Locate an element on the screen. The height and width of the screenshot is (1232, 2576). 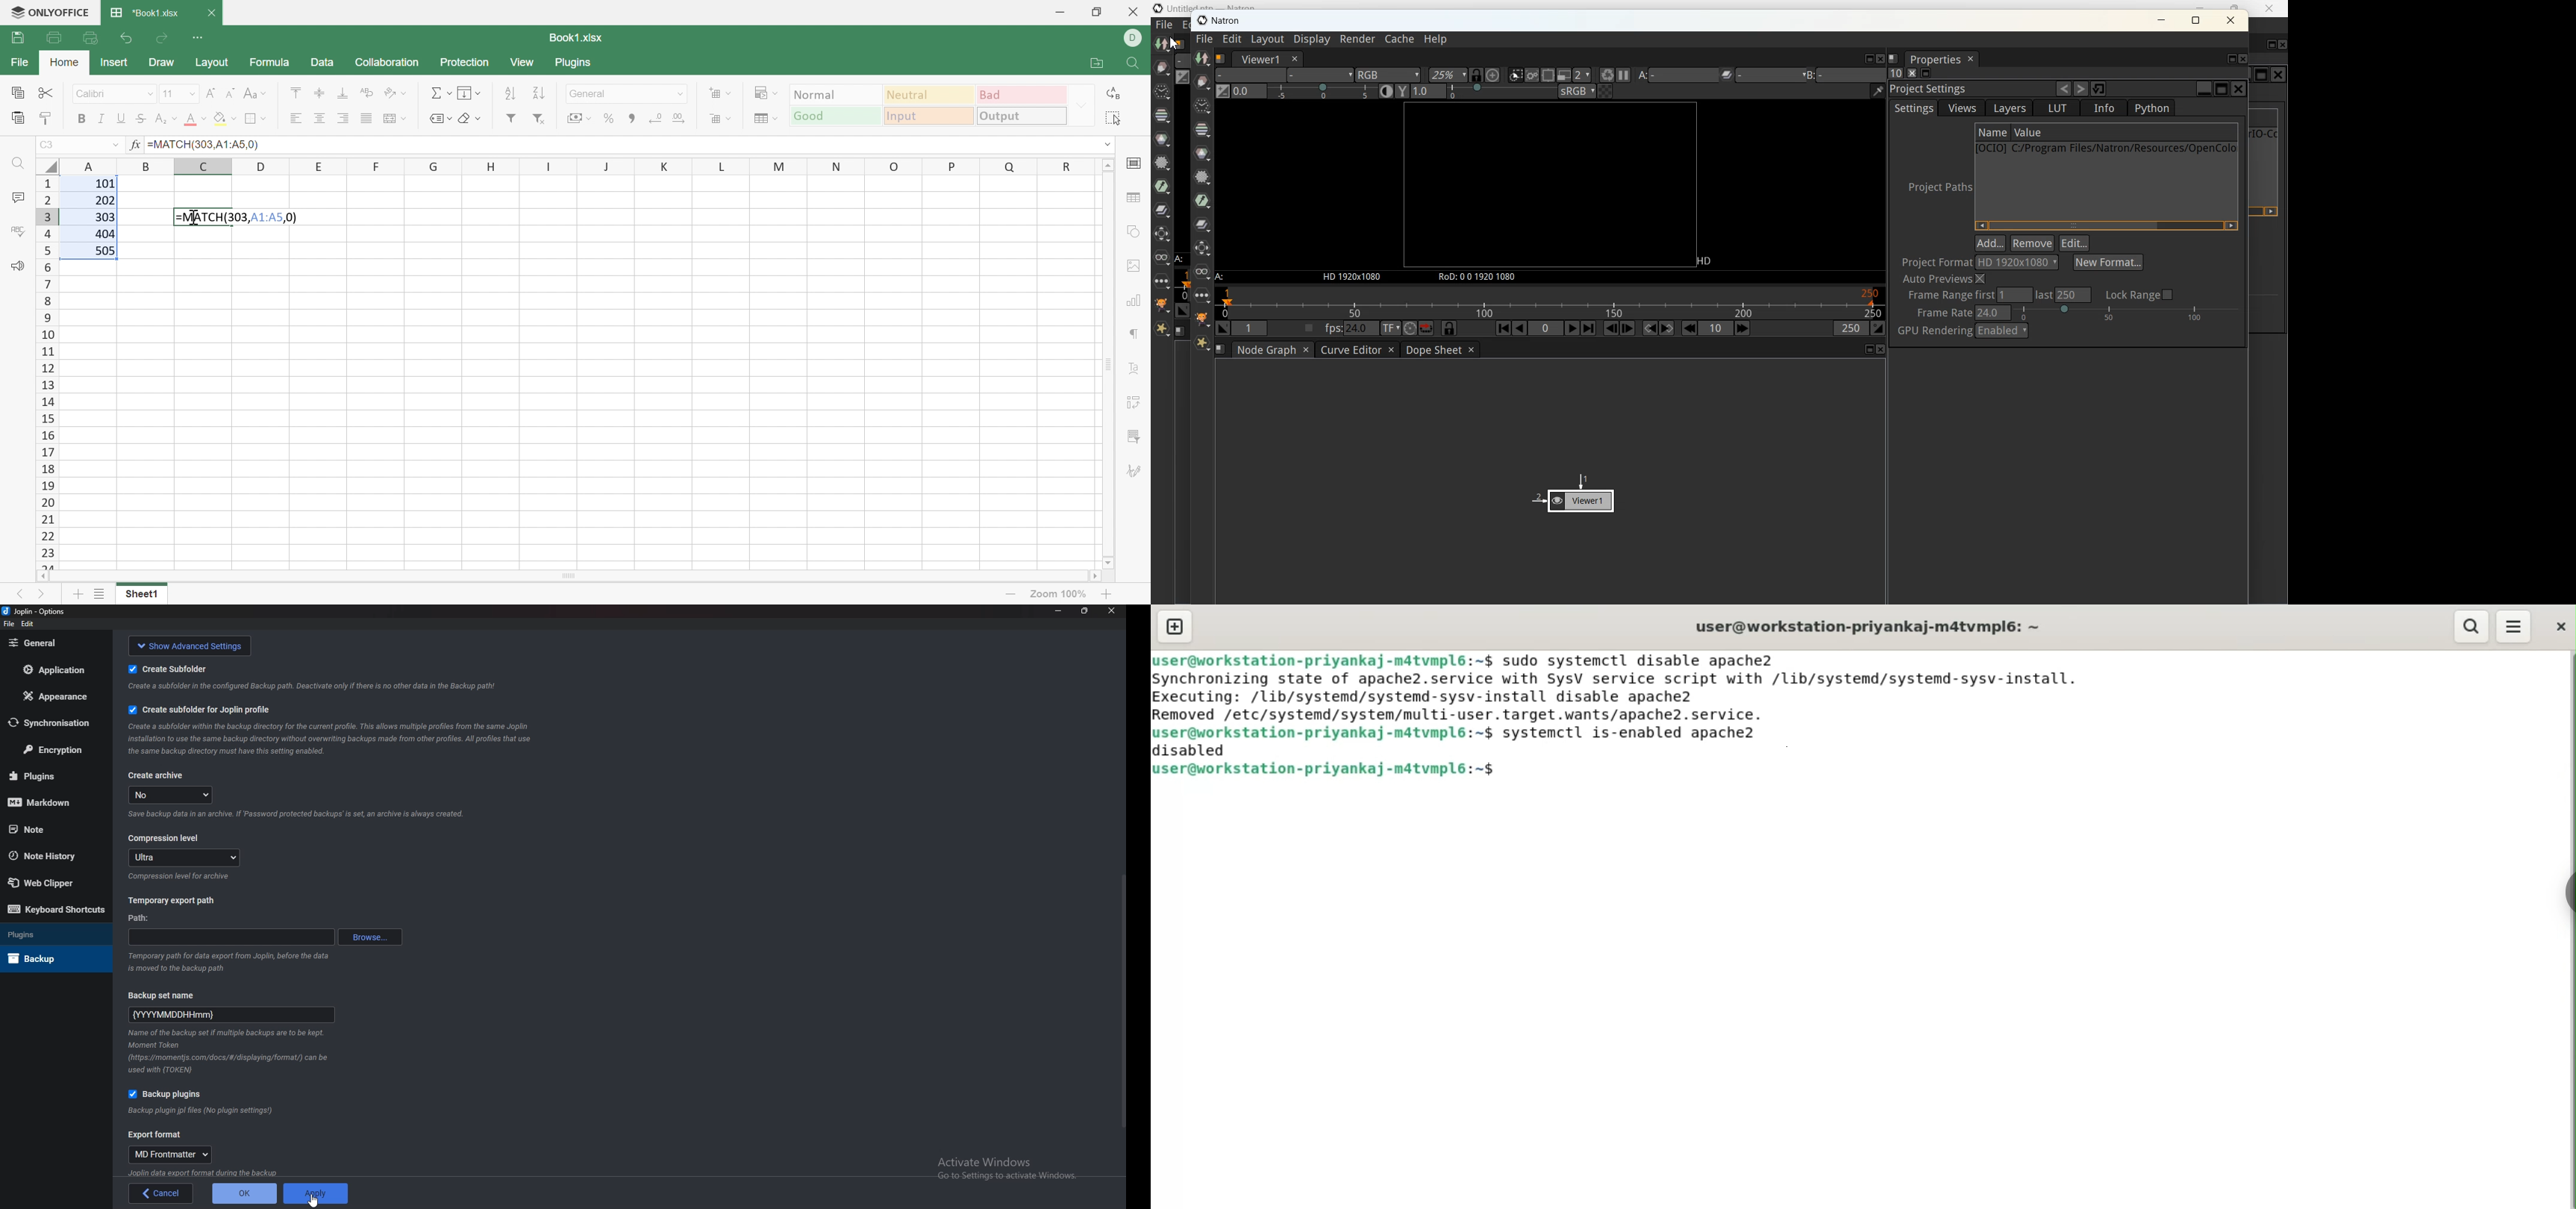
Close is located at coordinates (215, 11).